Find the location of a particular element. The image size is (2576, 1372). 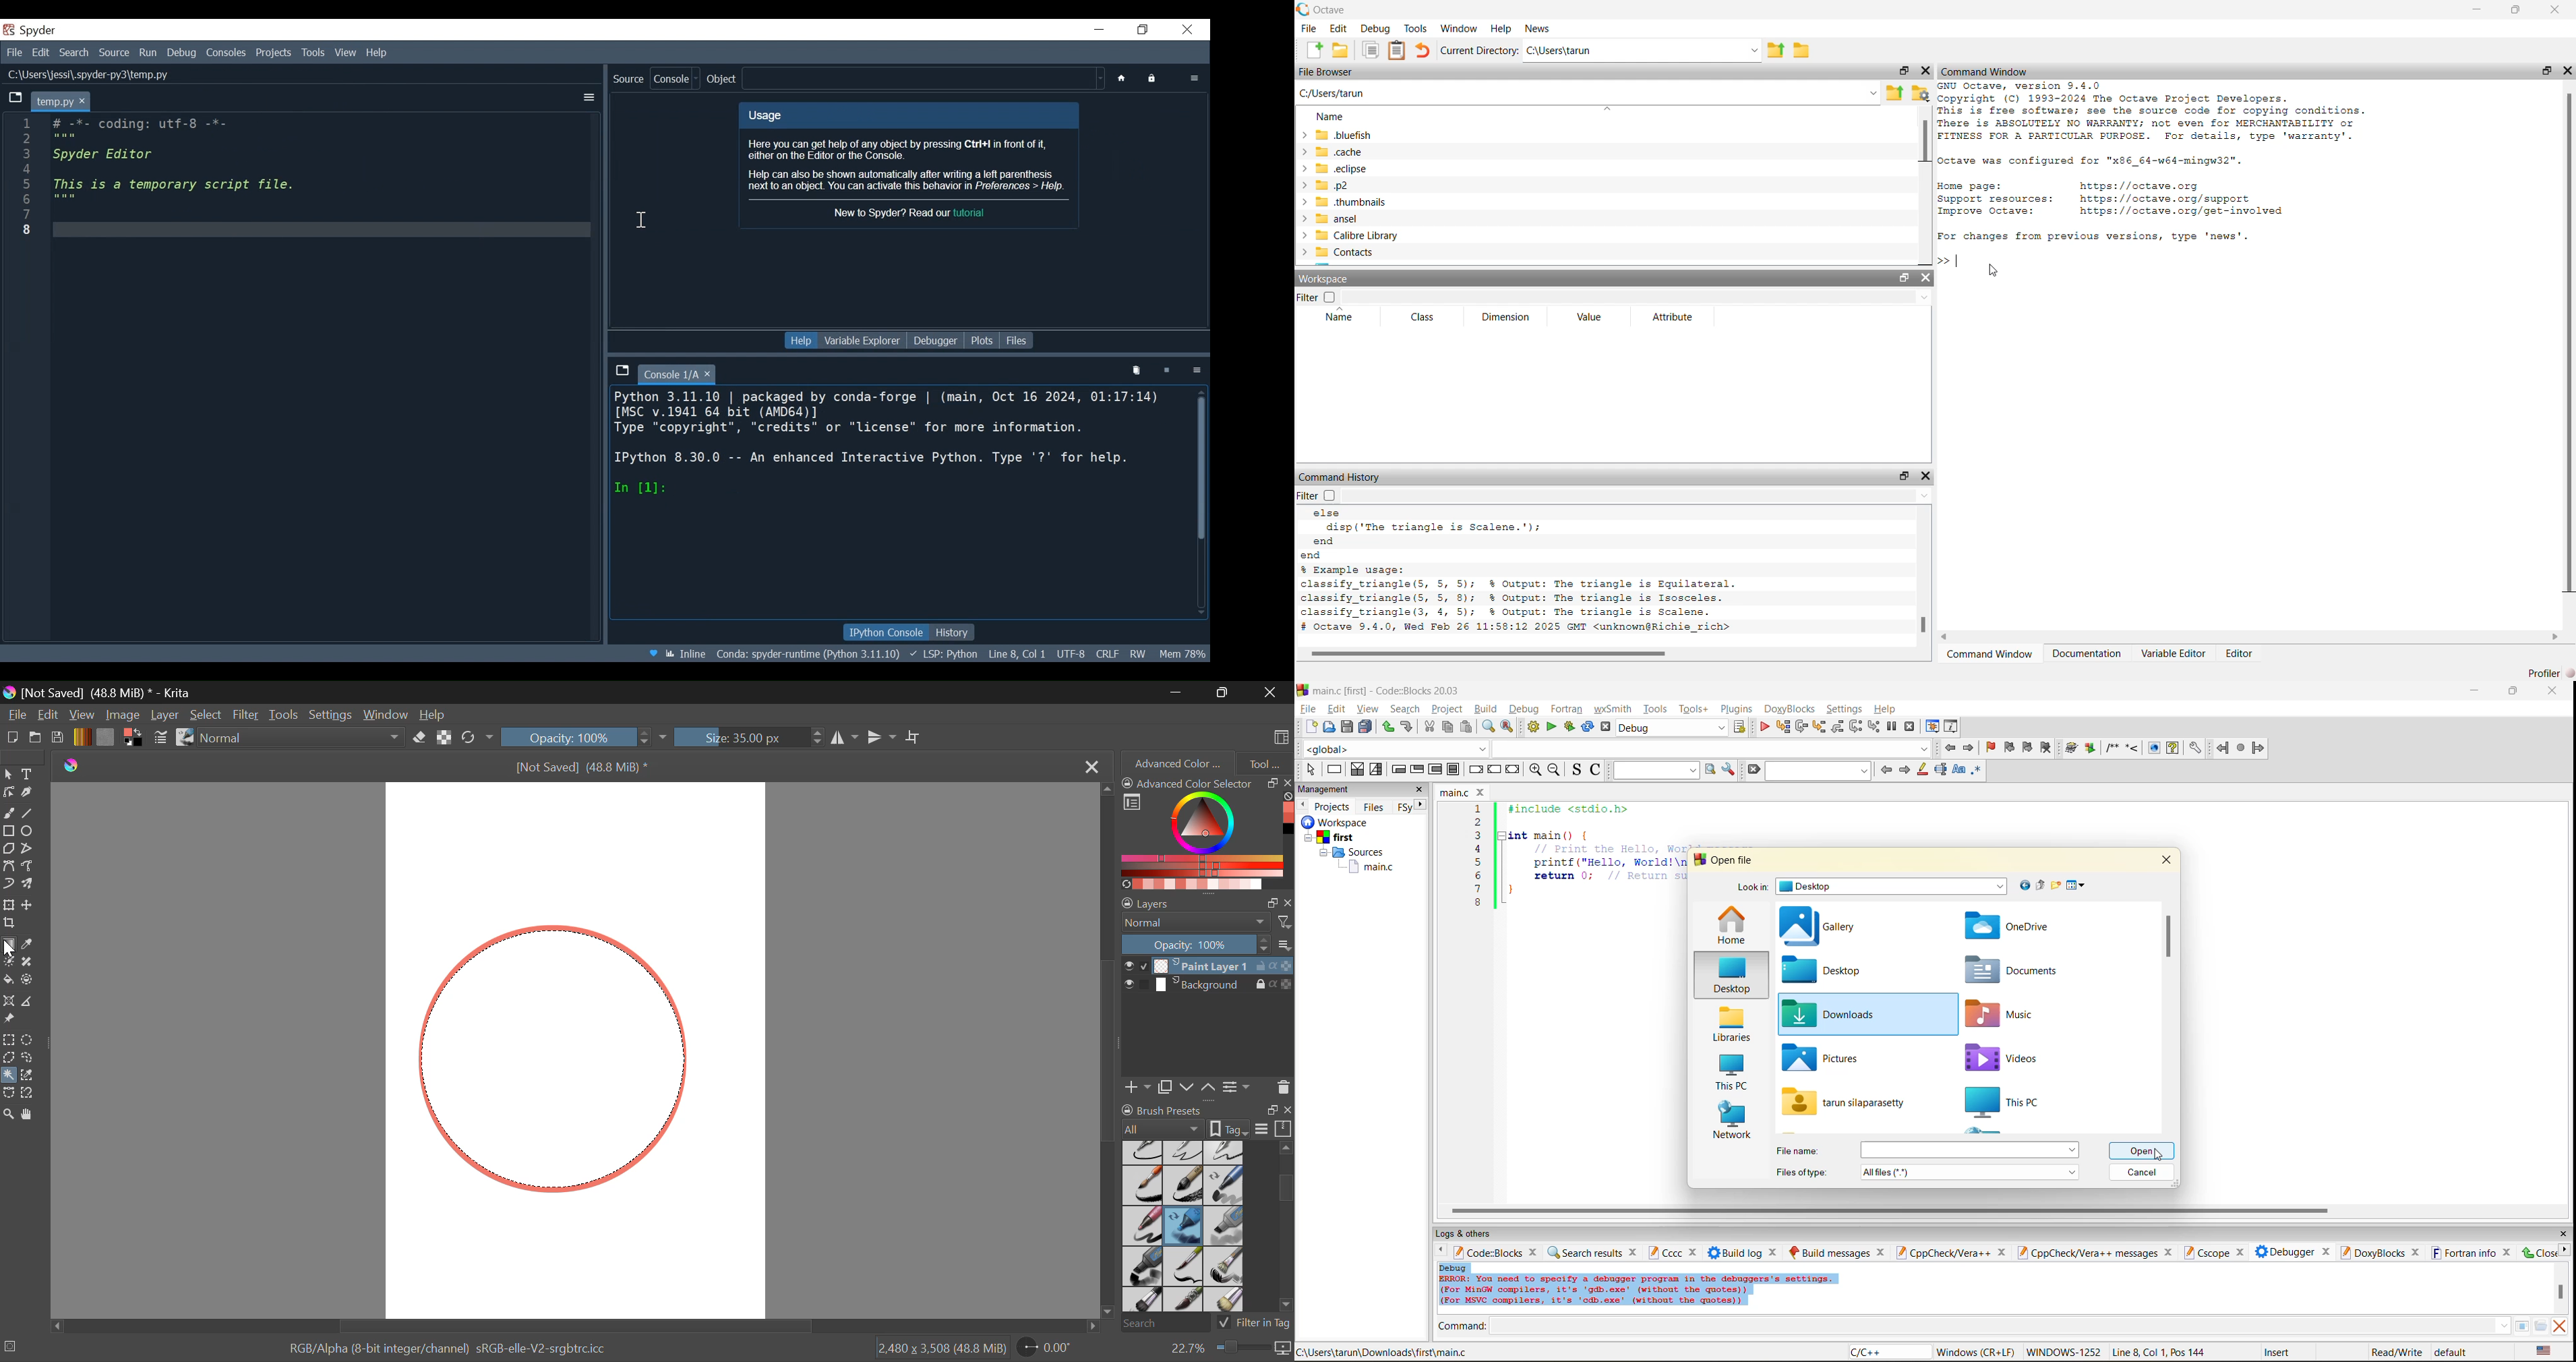

next is located at coordinates (2564, 1249).